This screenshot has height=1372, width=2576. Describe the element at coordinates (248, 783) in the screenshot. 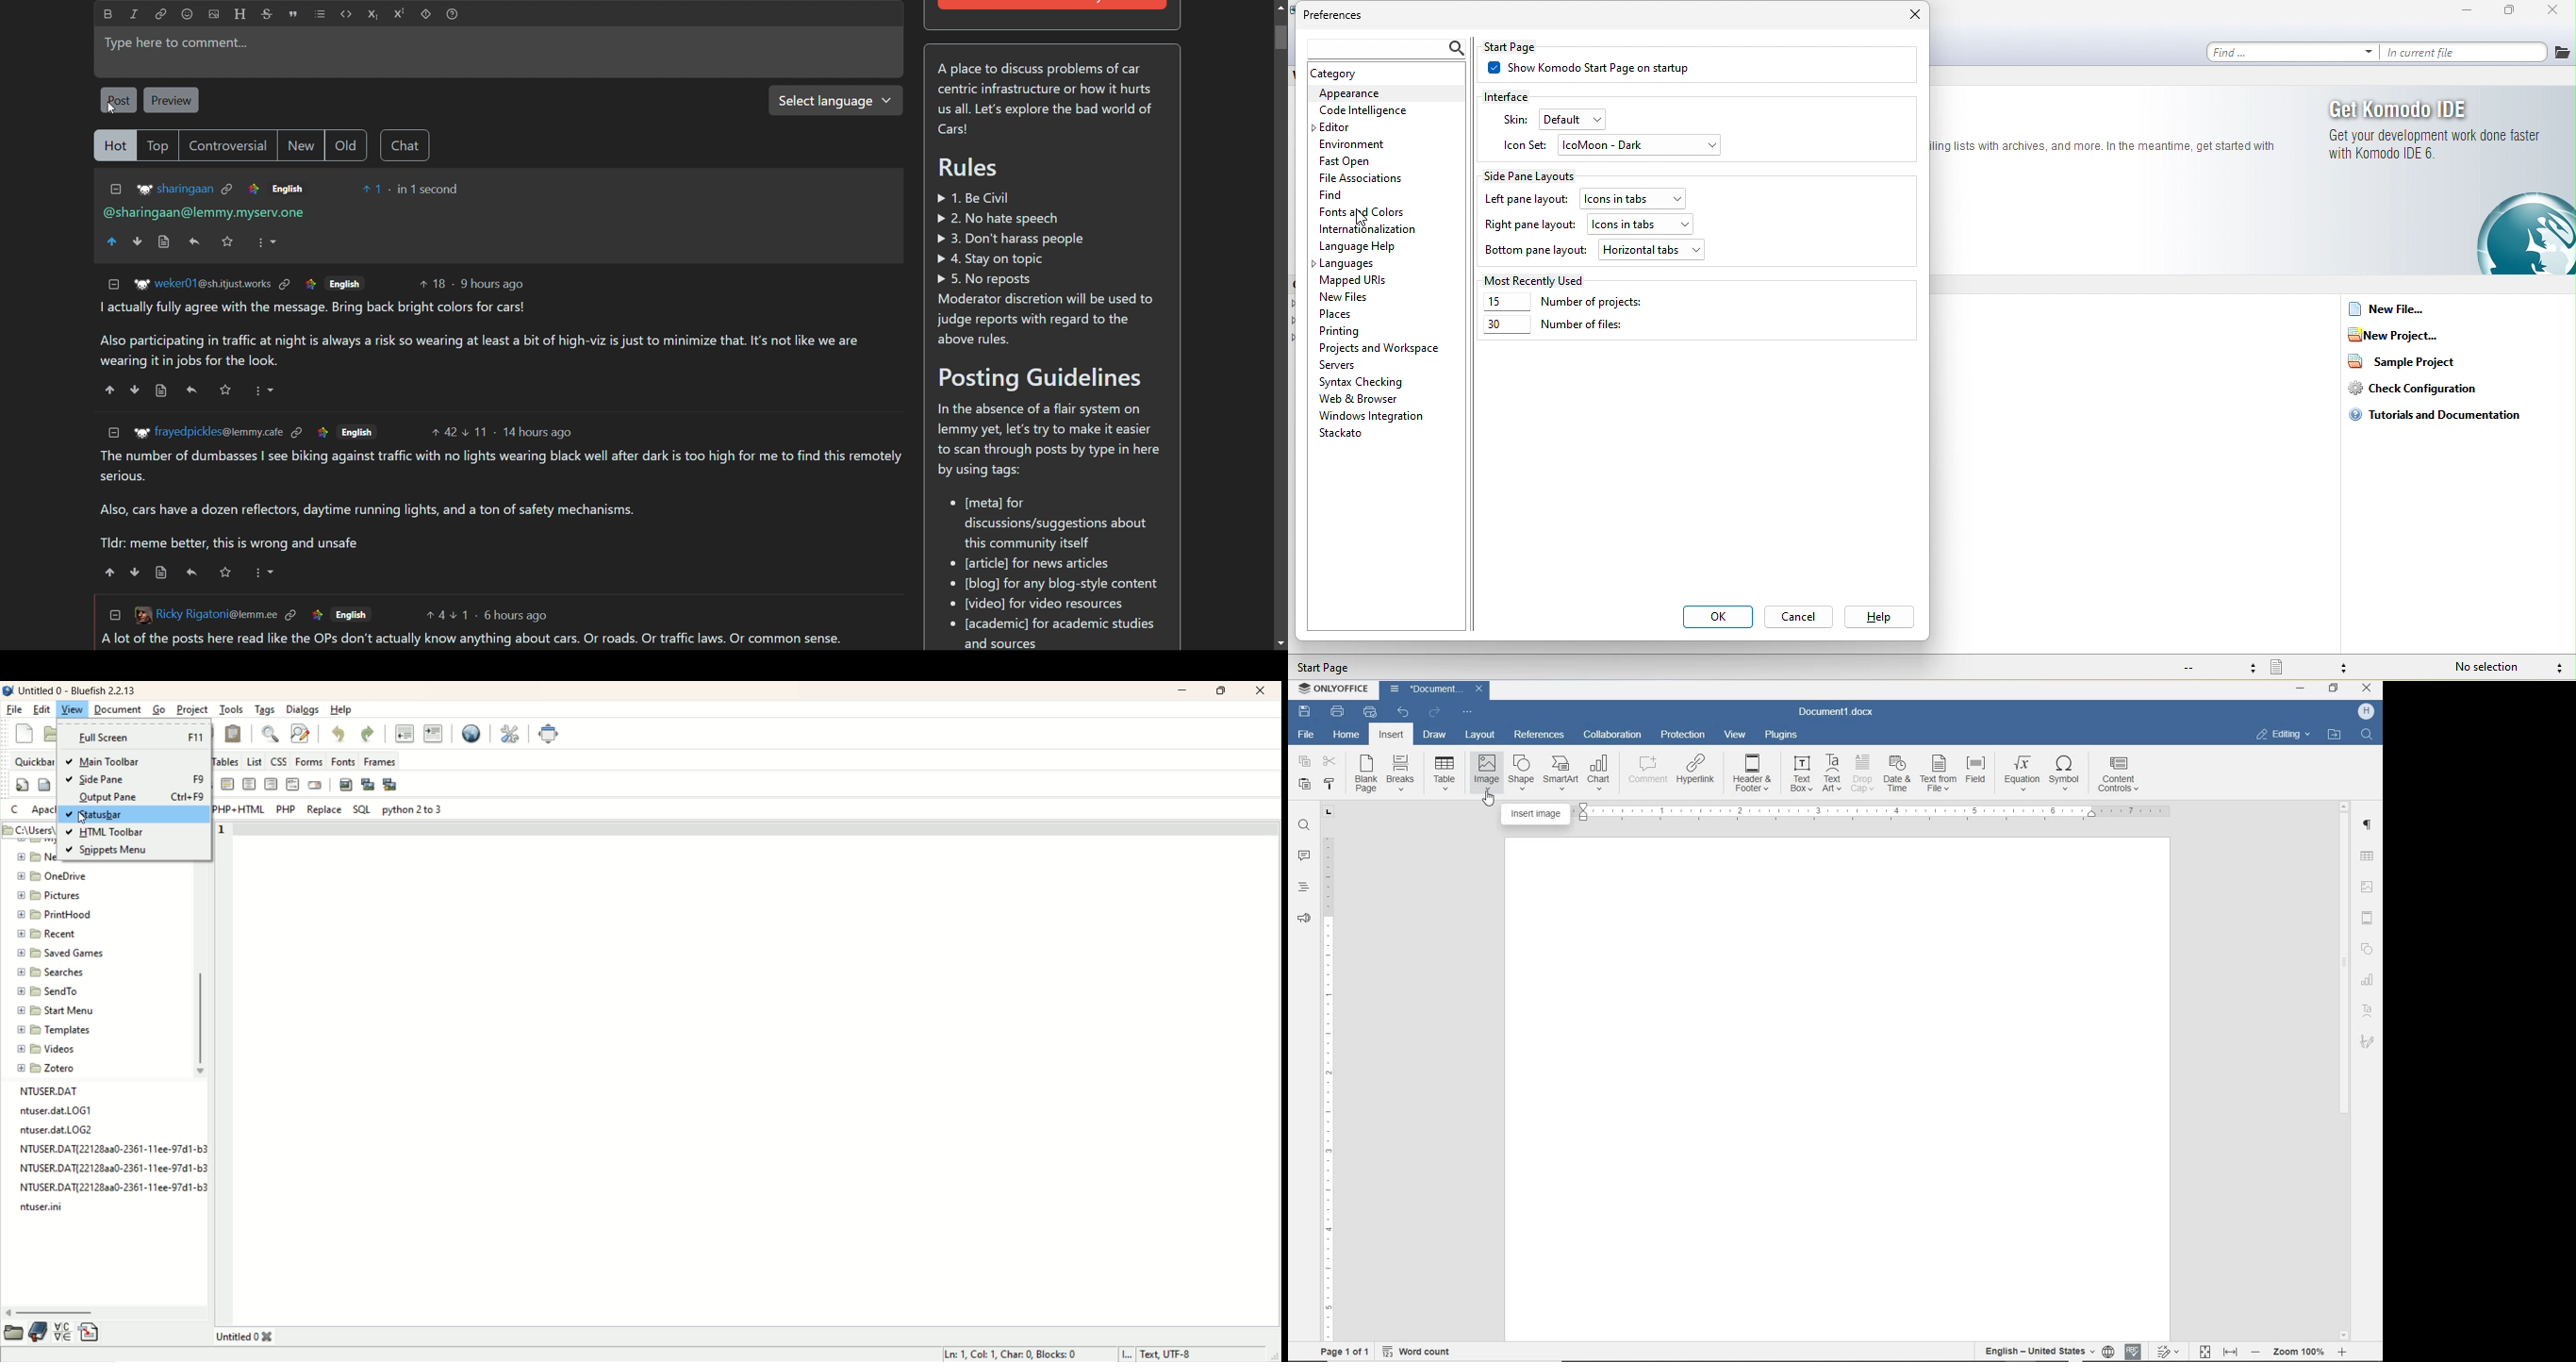

I see `center` at that location.